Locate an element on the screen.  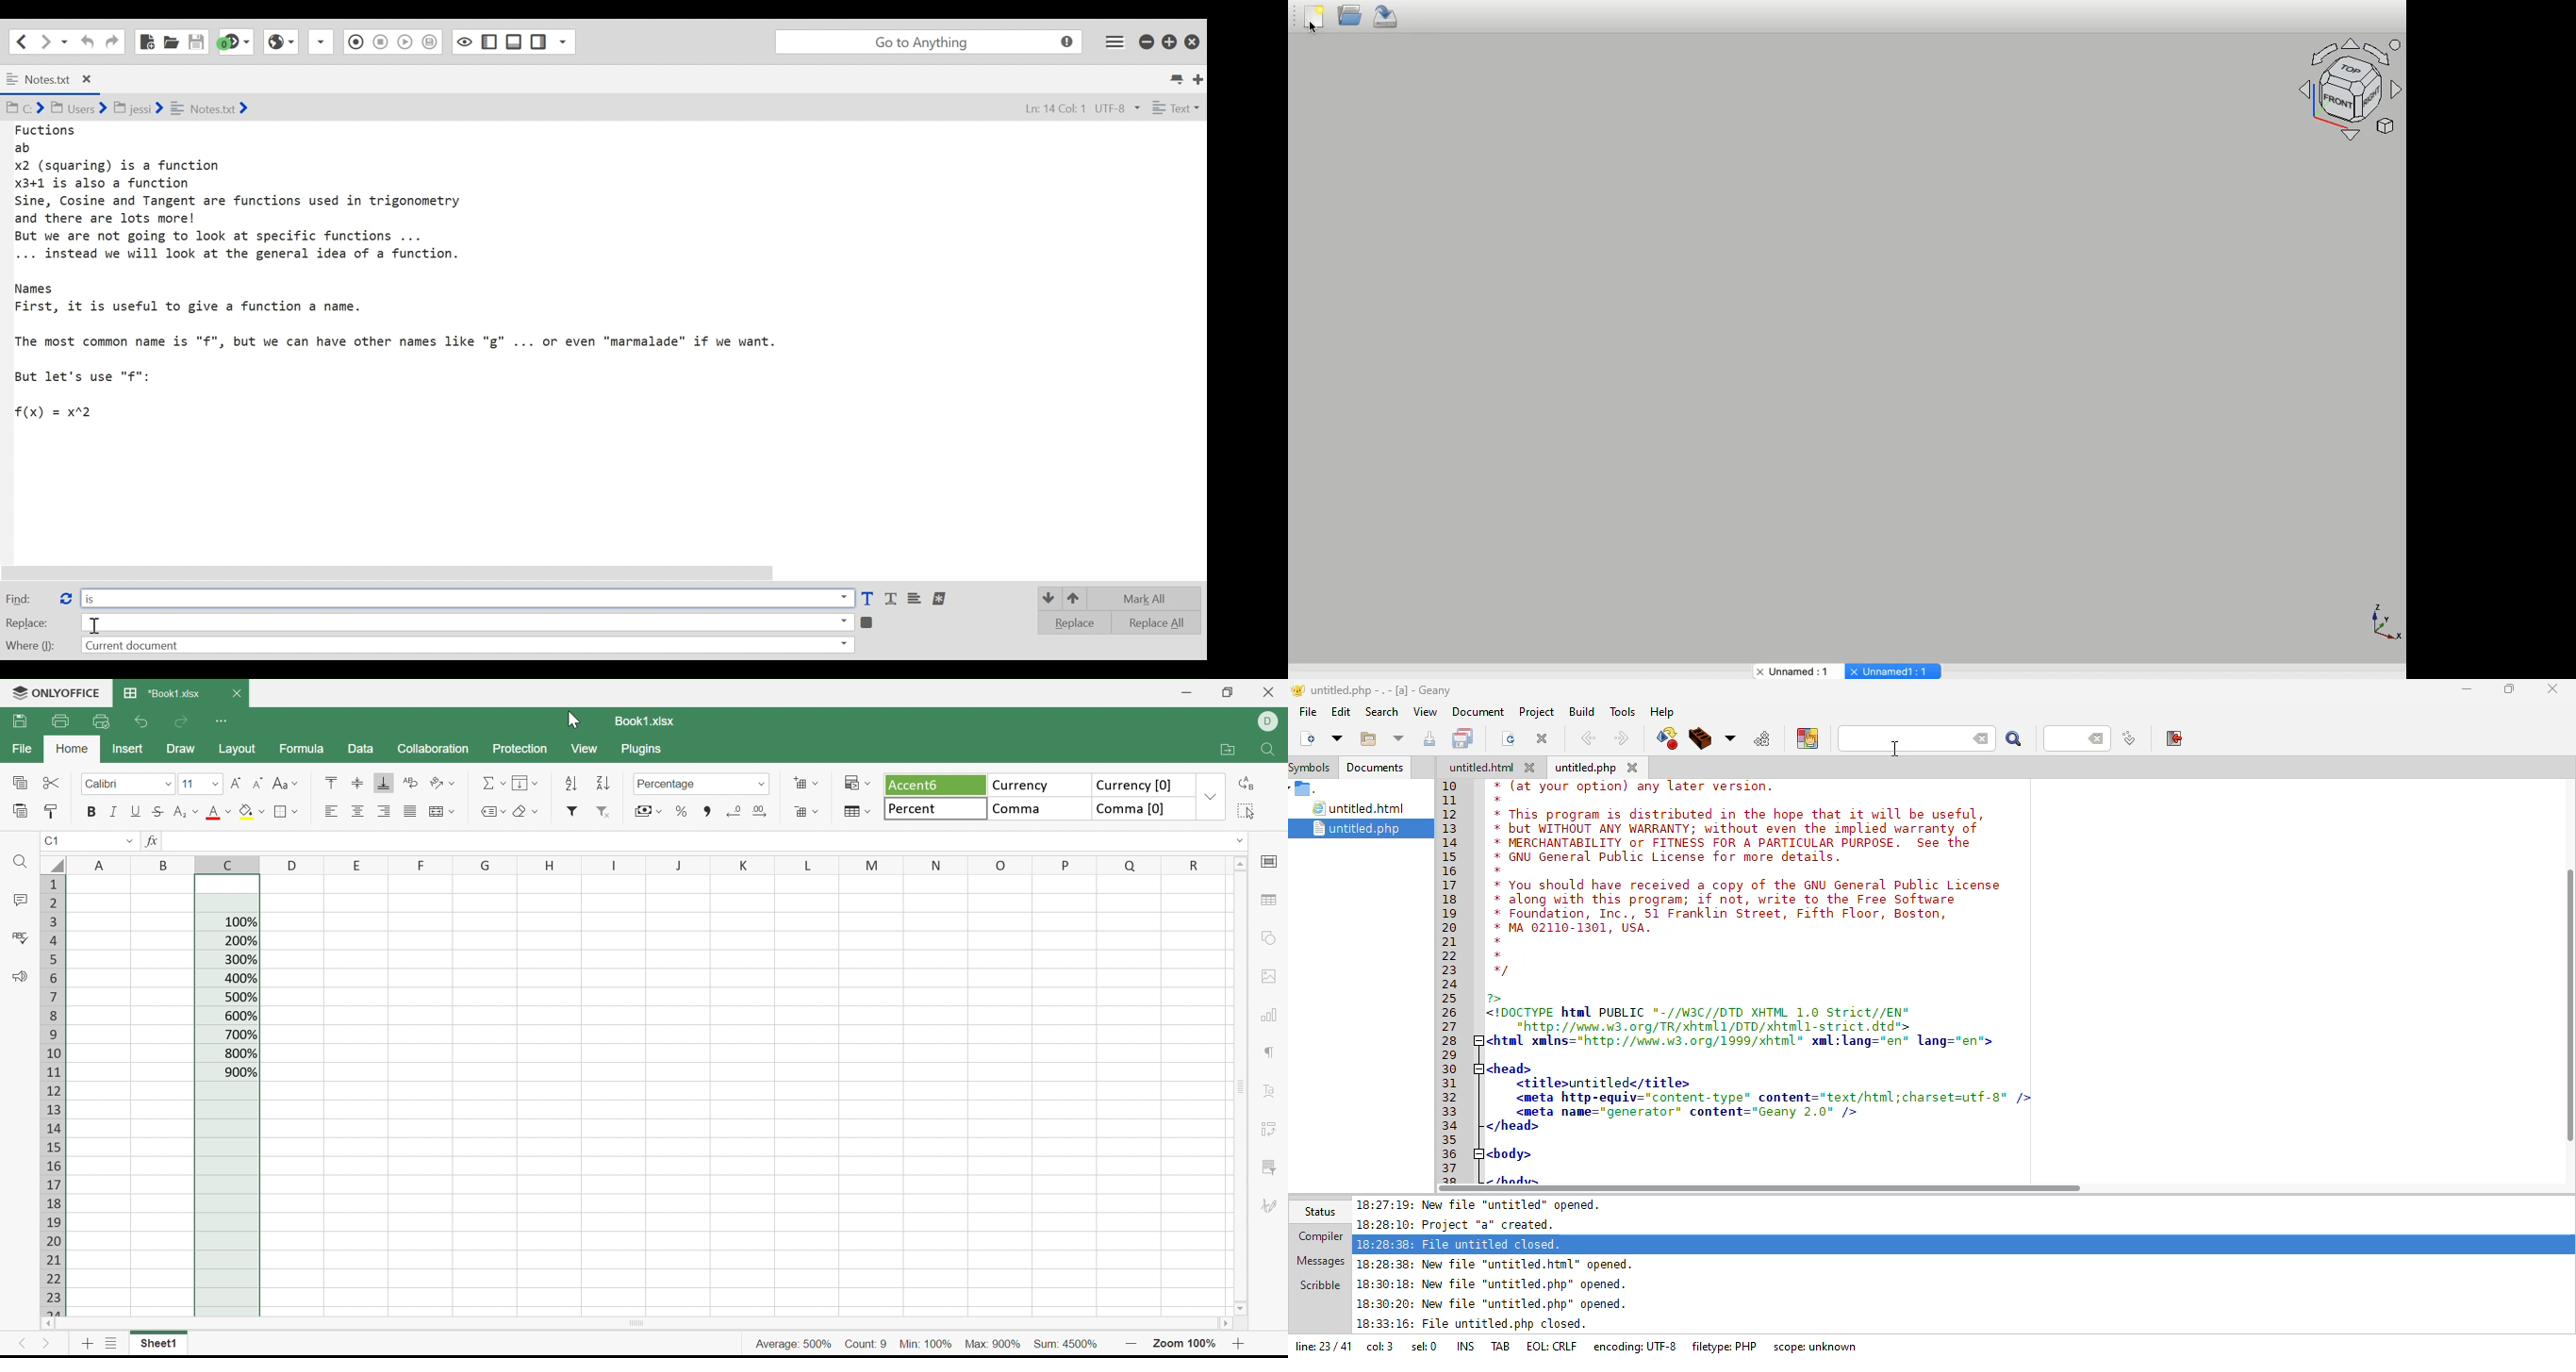
Scroll Left is located at coordinates (47, 1324).